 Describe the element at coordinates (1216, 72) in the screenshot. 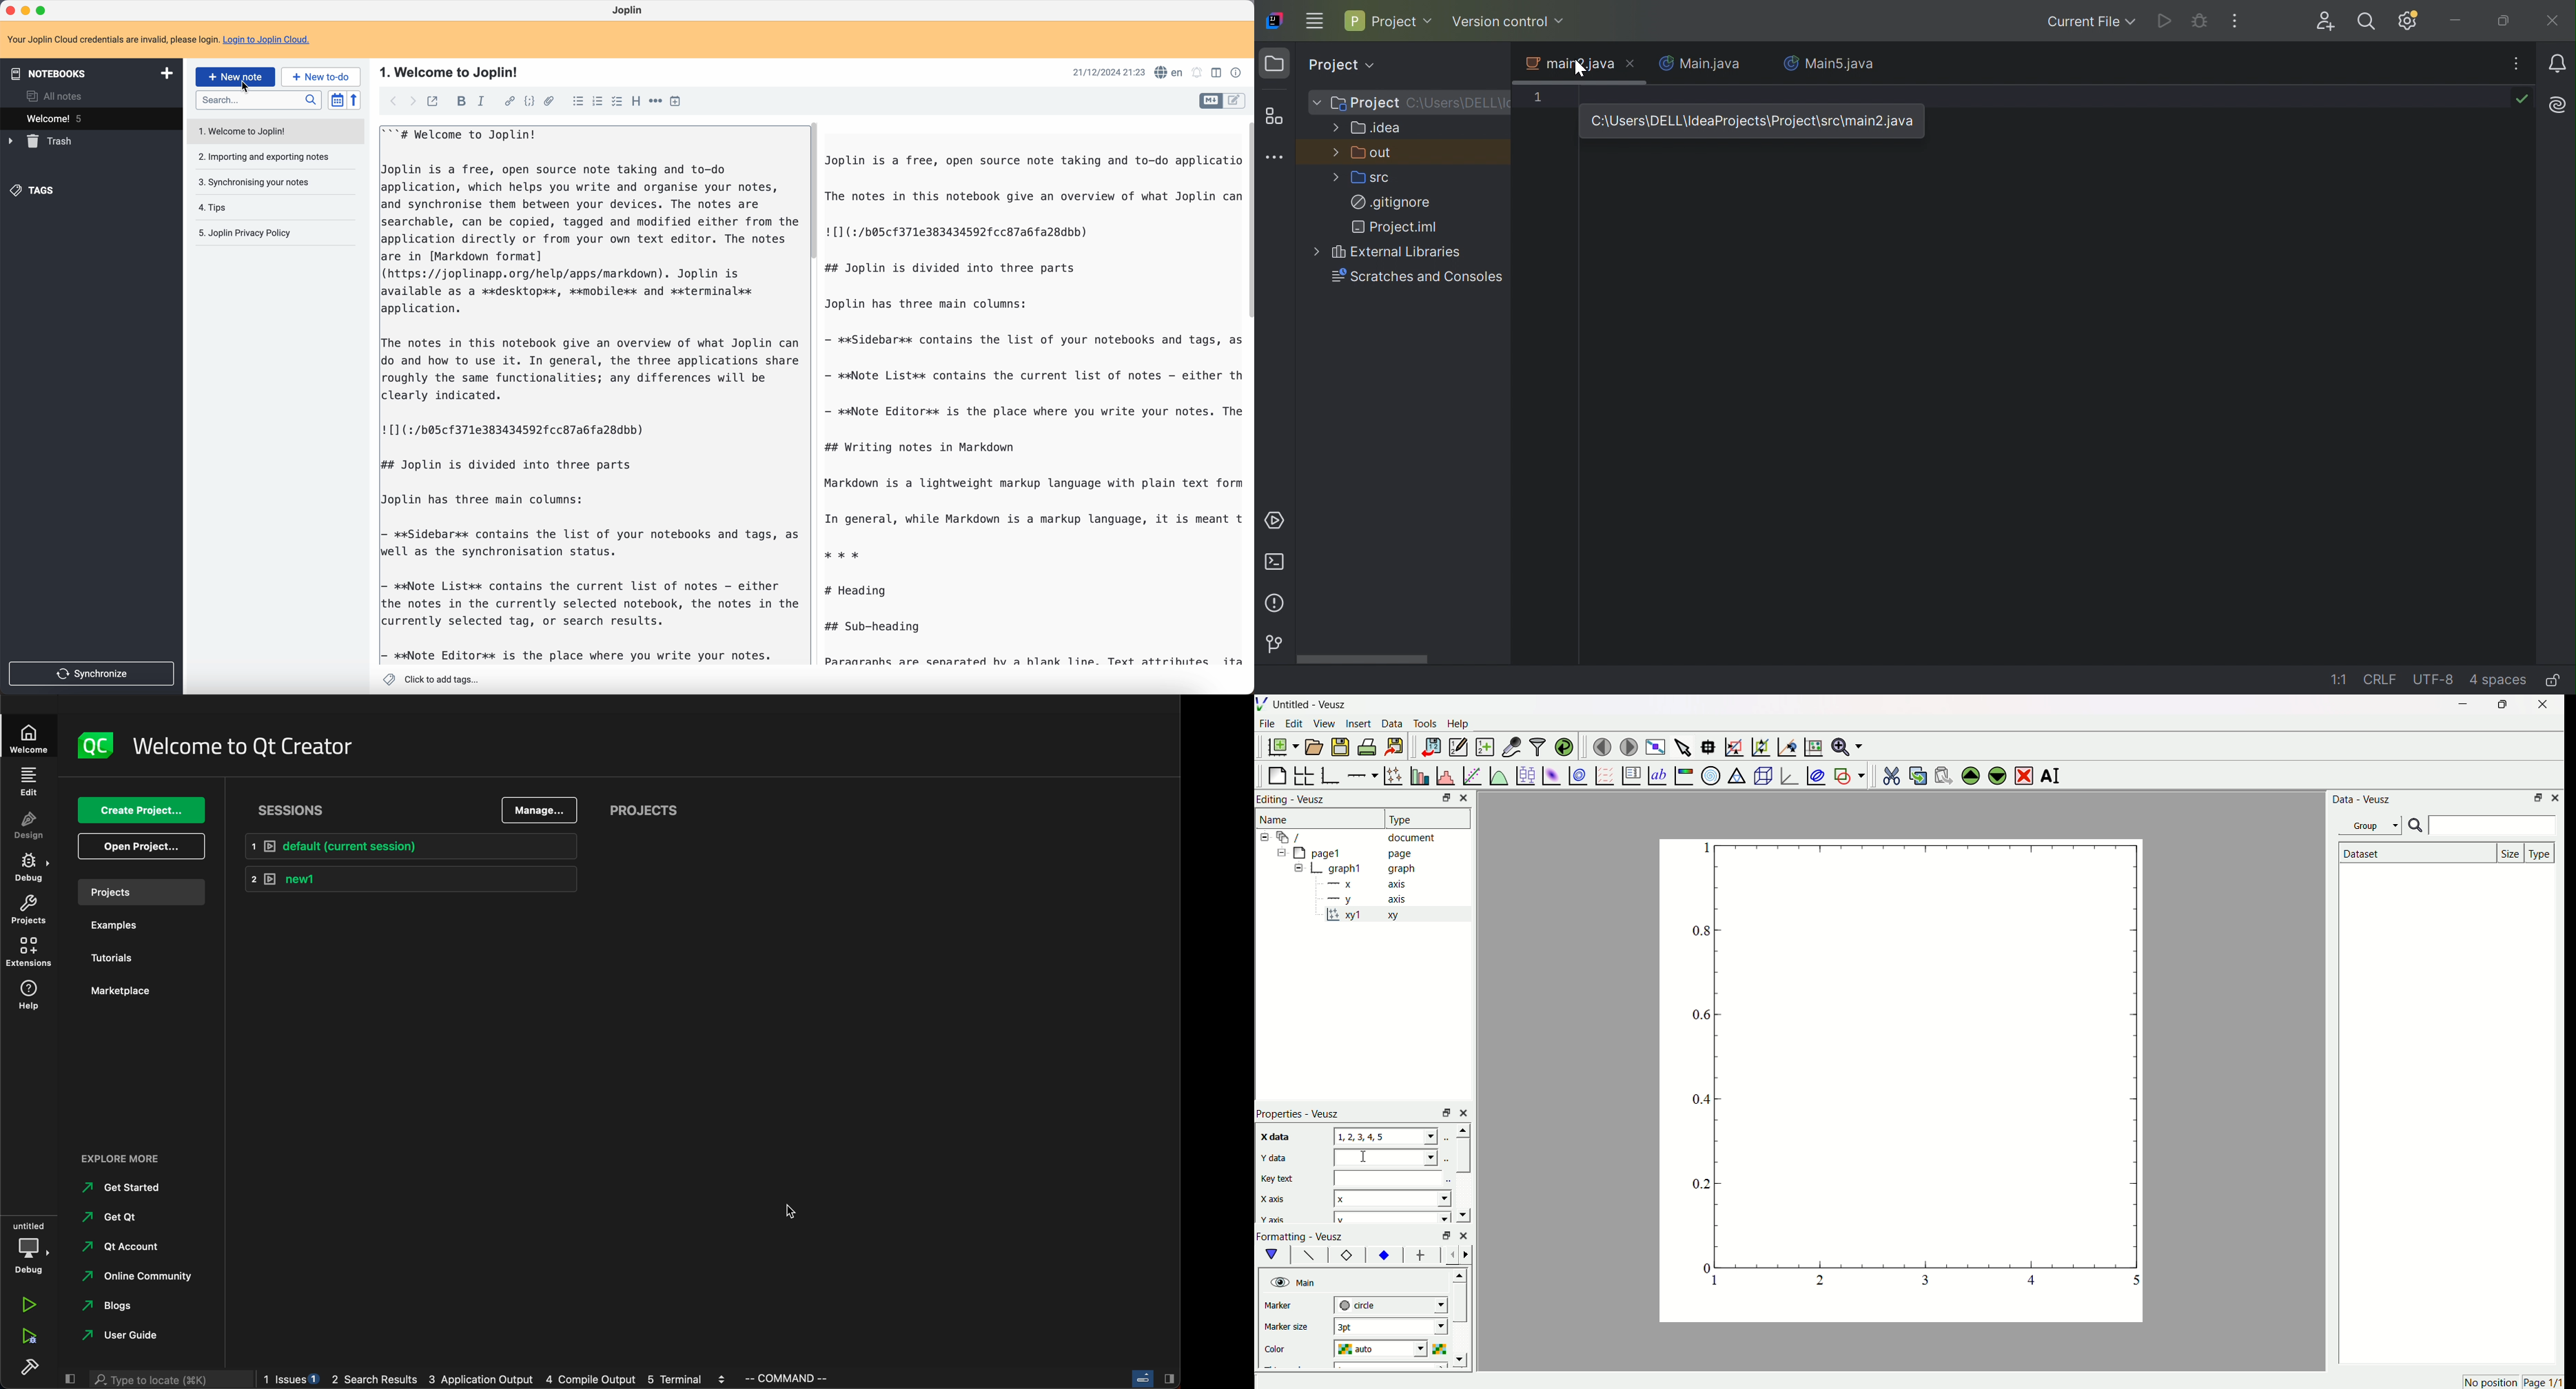

I see `toggle edit layout` at that location.